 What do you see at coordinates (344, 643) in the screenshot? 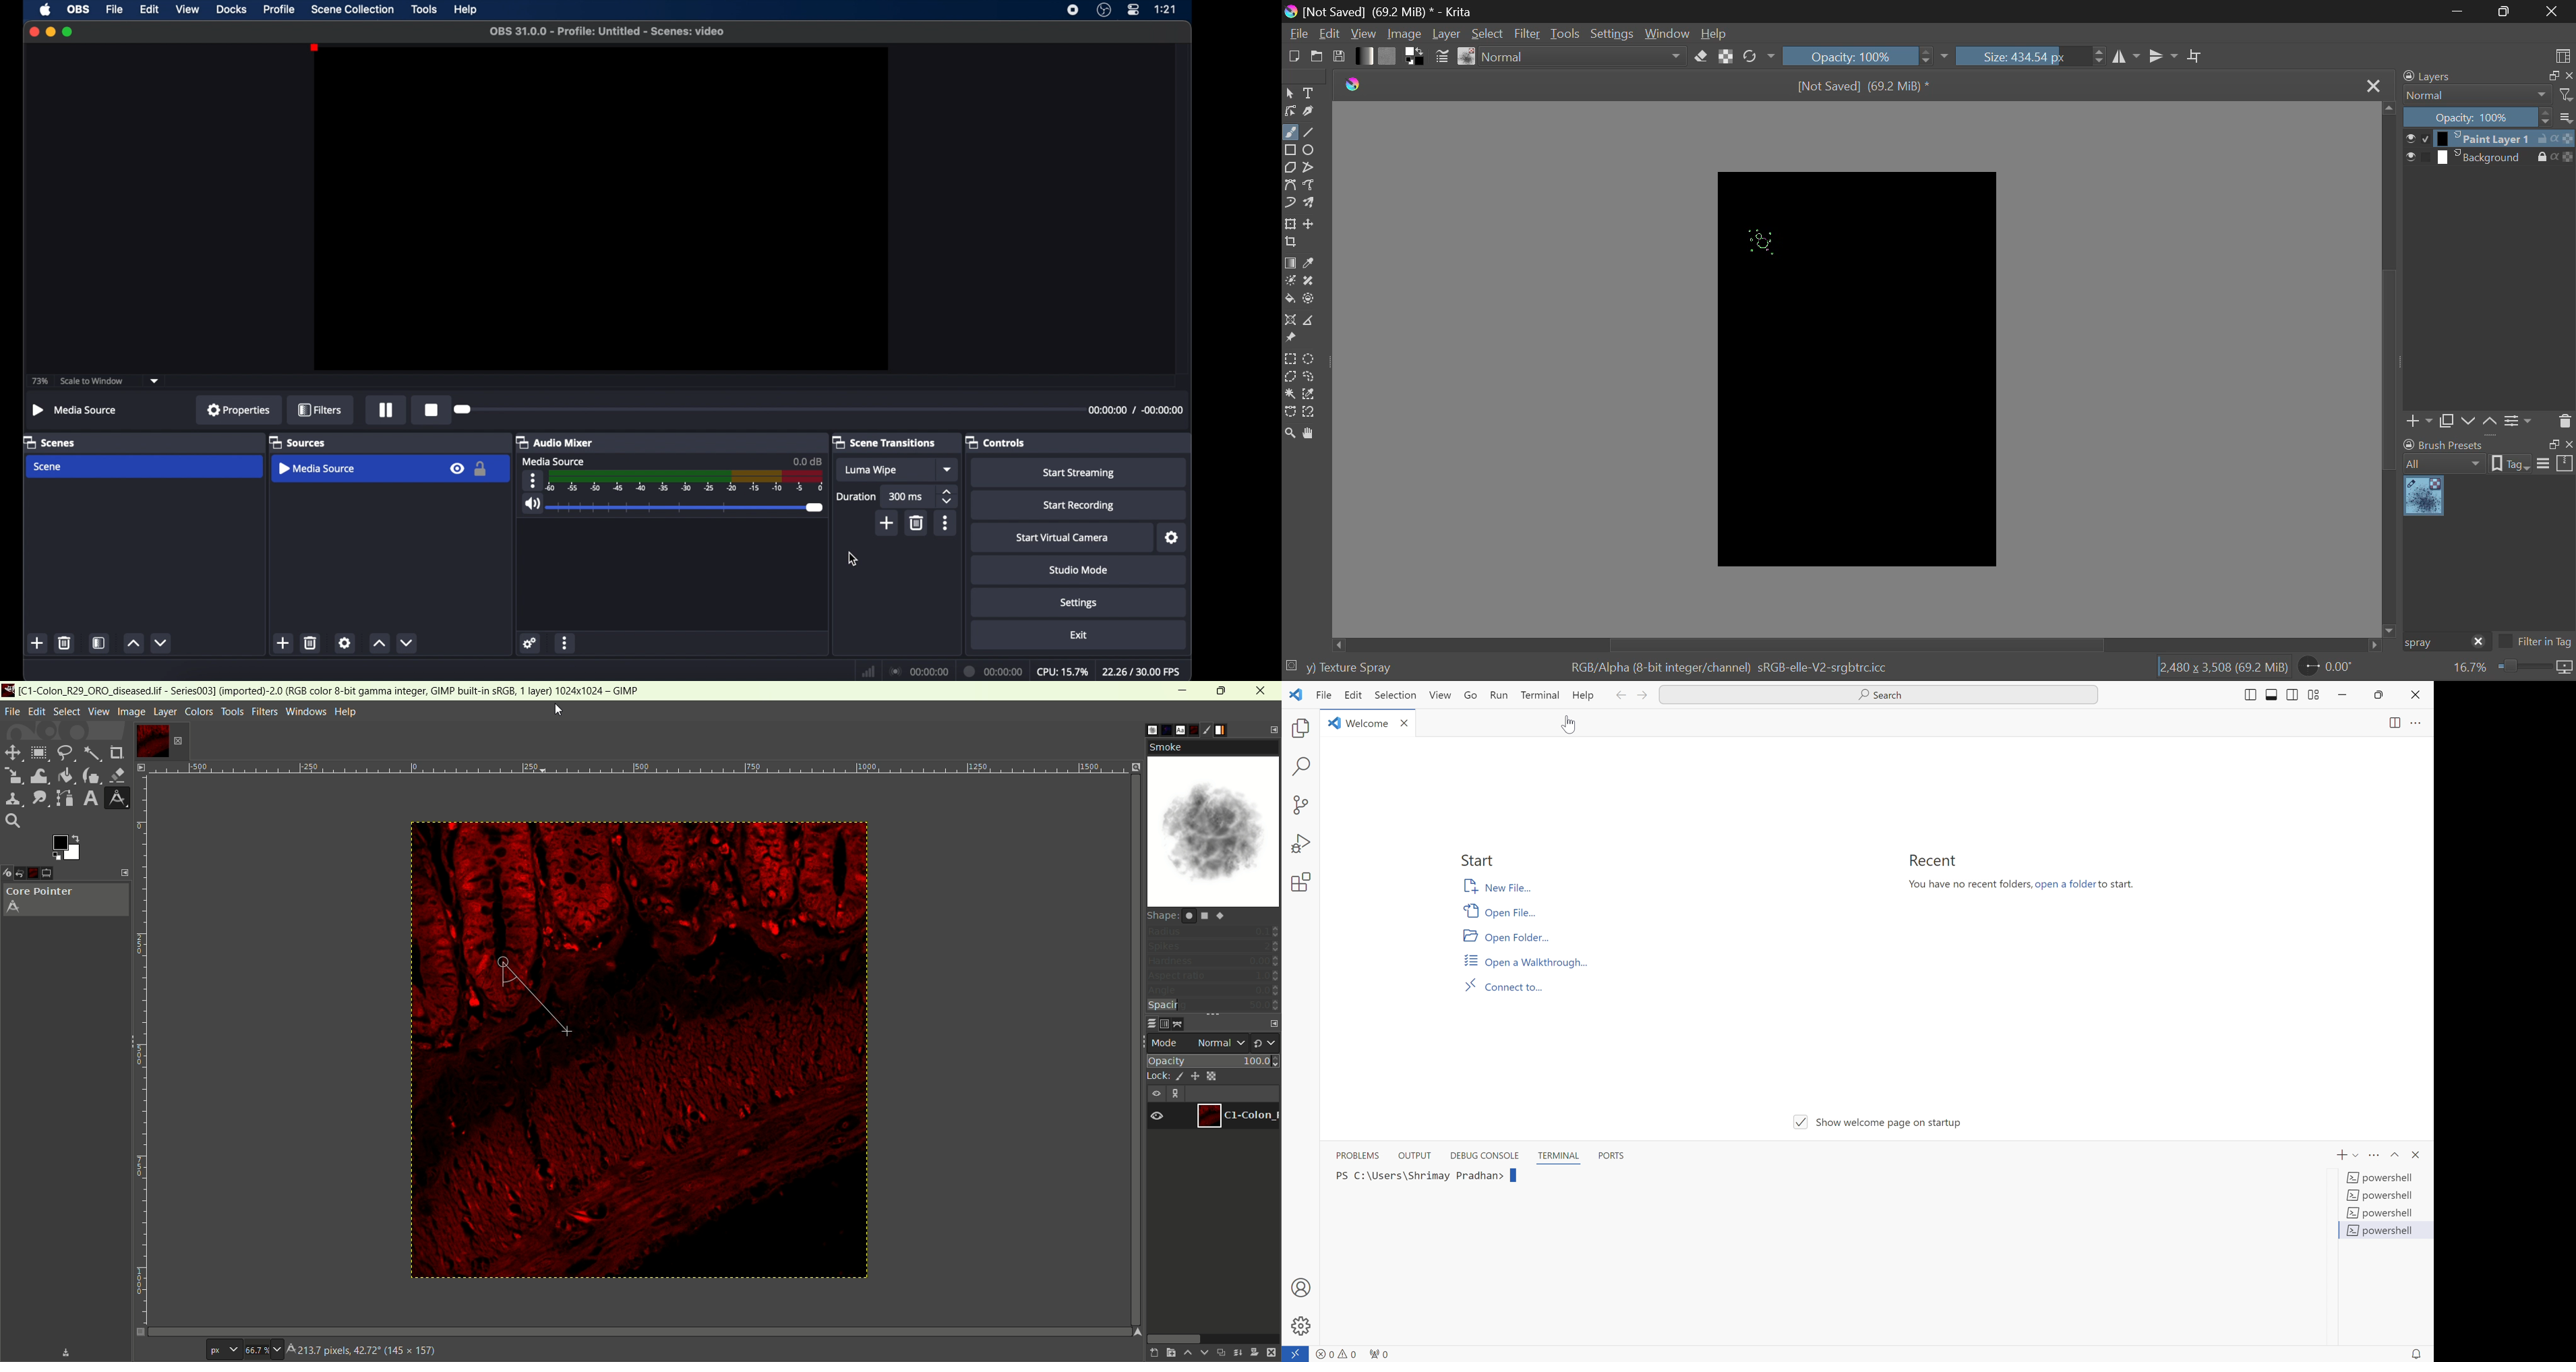
I see `settings` at bounding box center [344, 643].